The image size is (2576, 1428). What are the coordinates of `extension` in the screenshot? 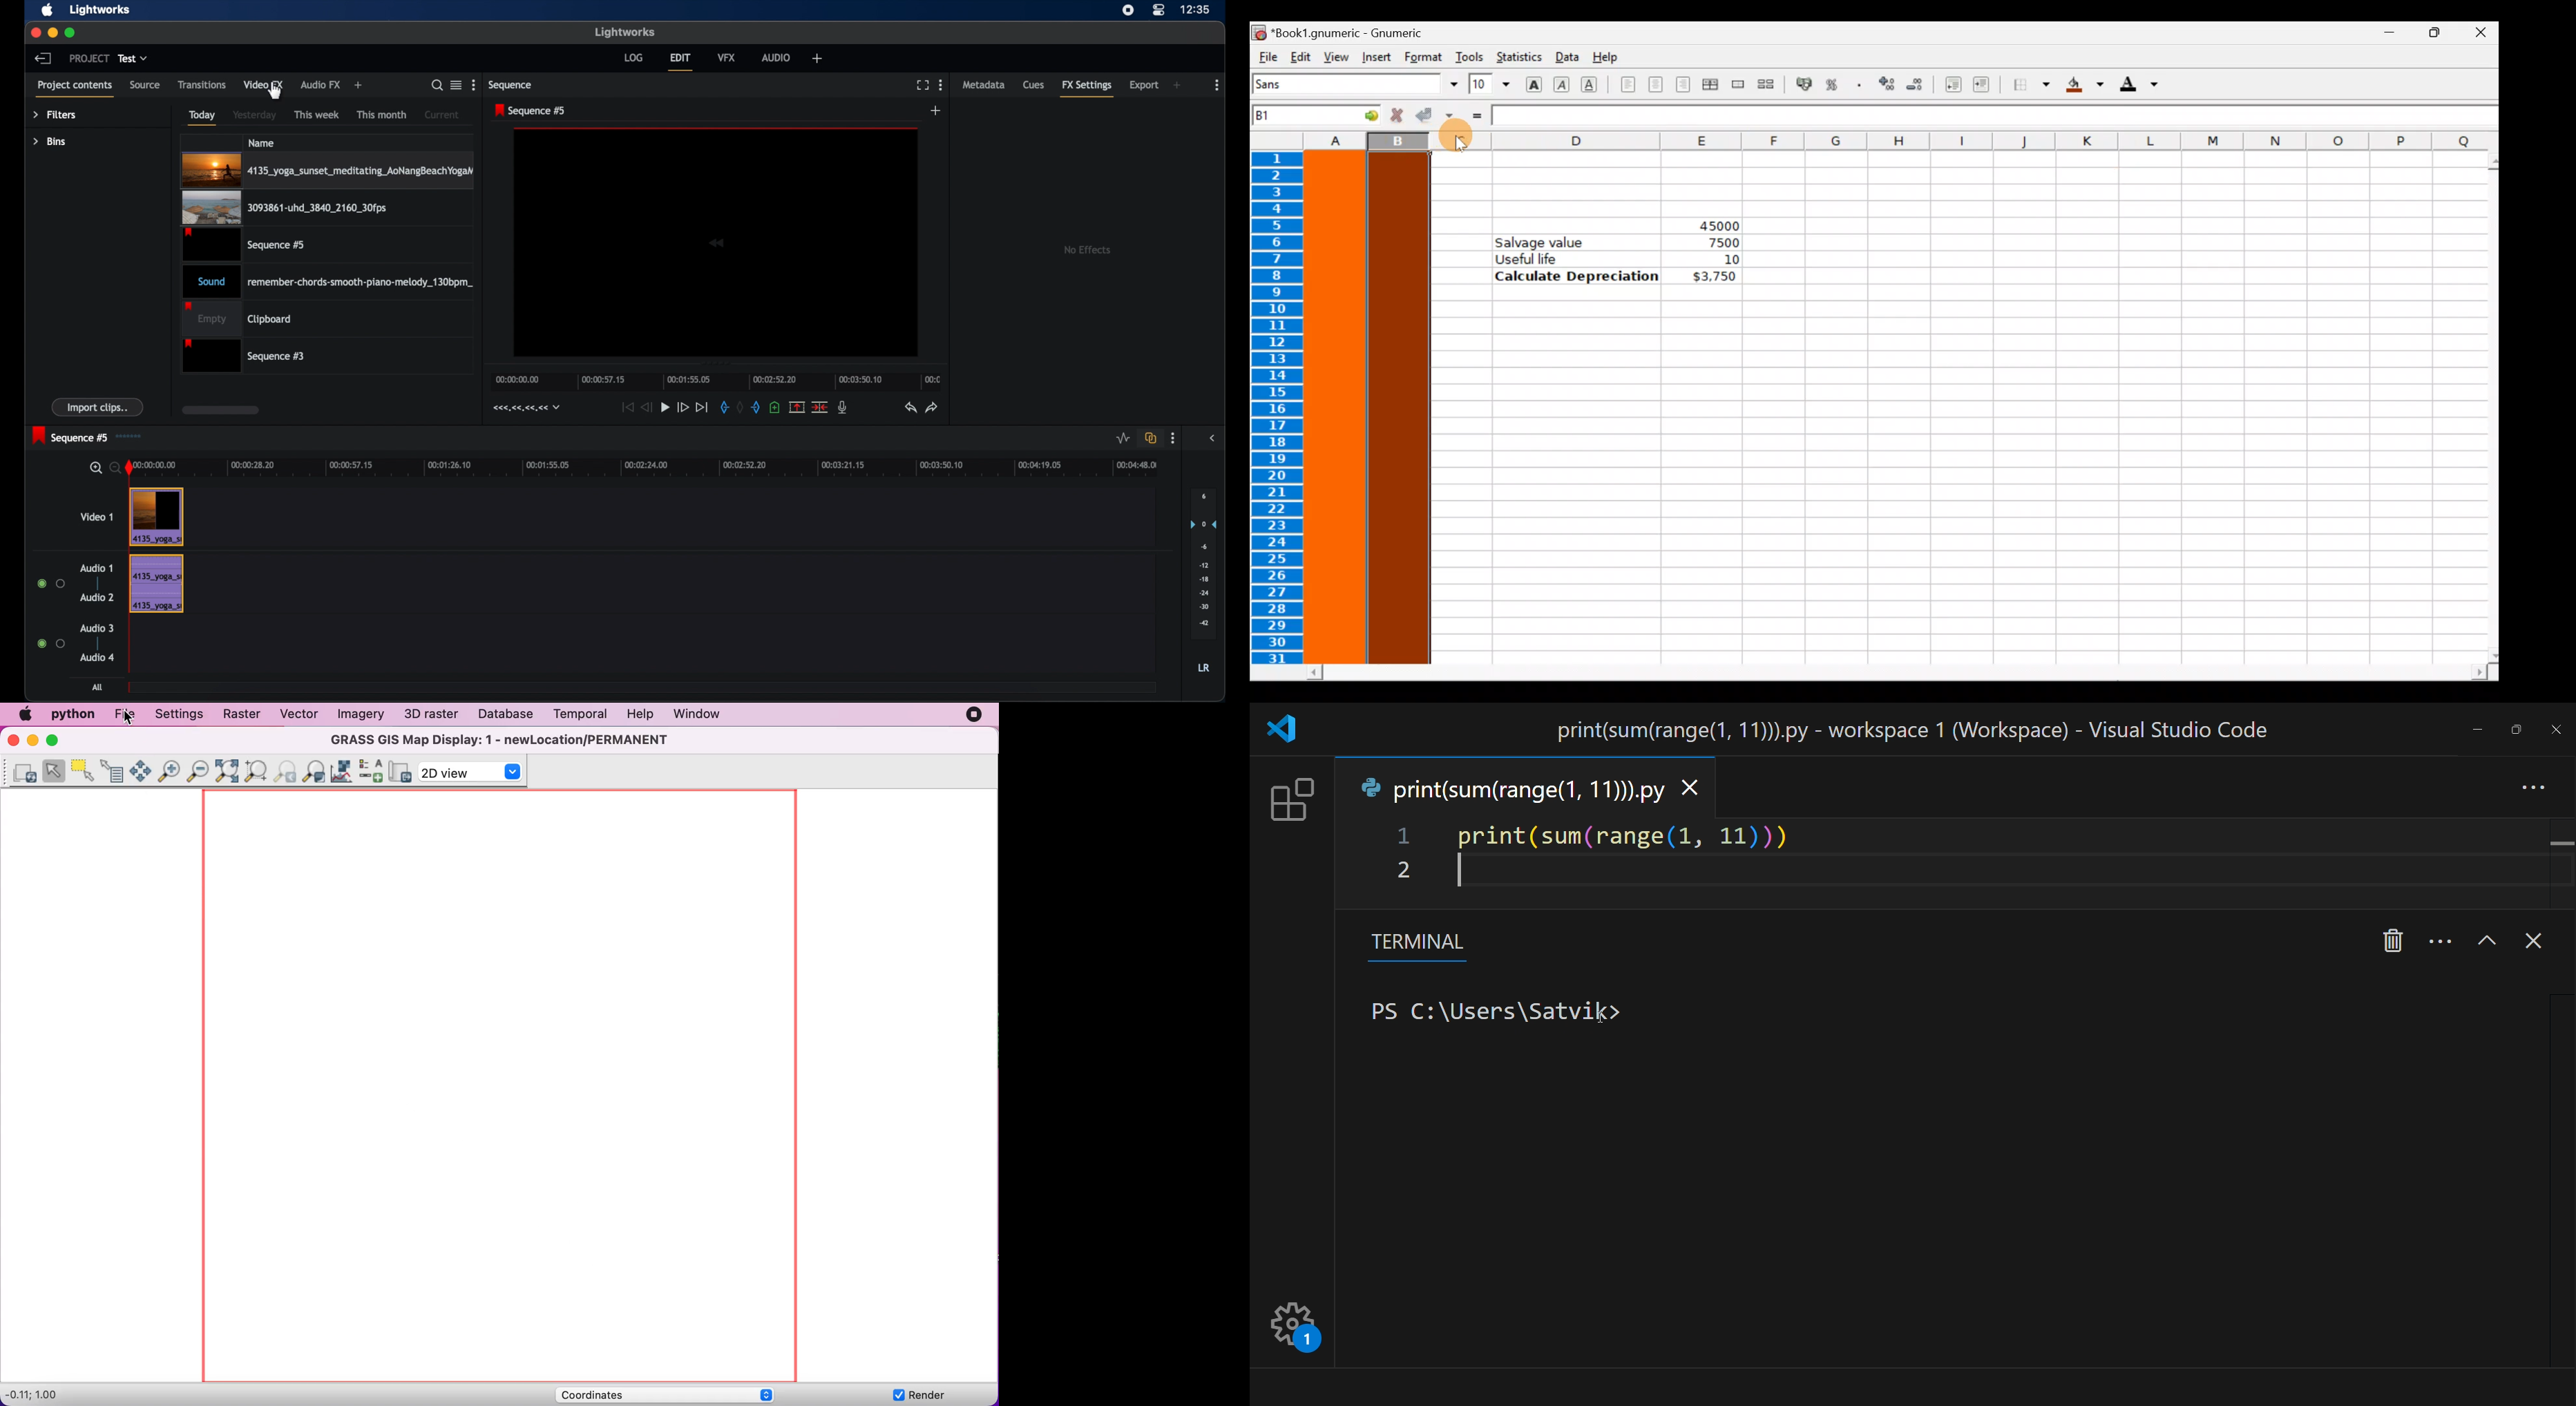 It's located at (1288, 801).